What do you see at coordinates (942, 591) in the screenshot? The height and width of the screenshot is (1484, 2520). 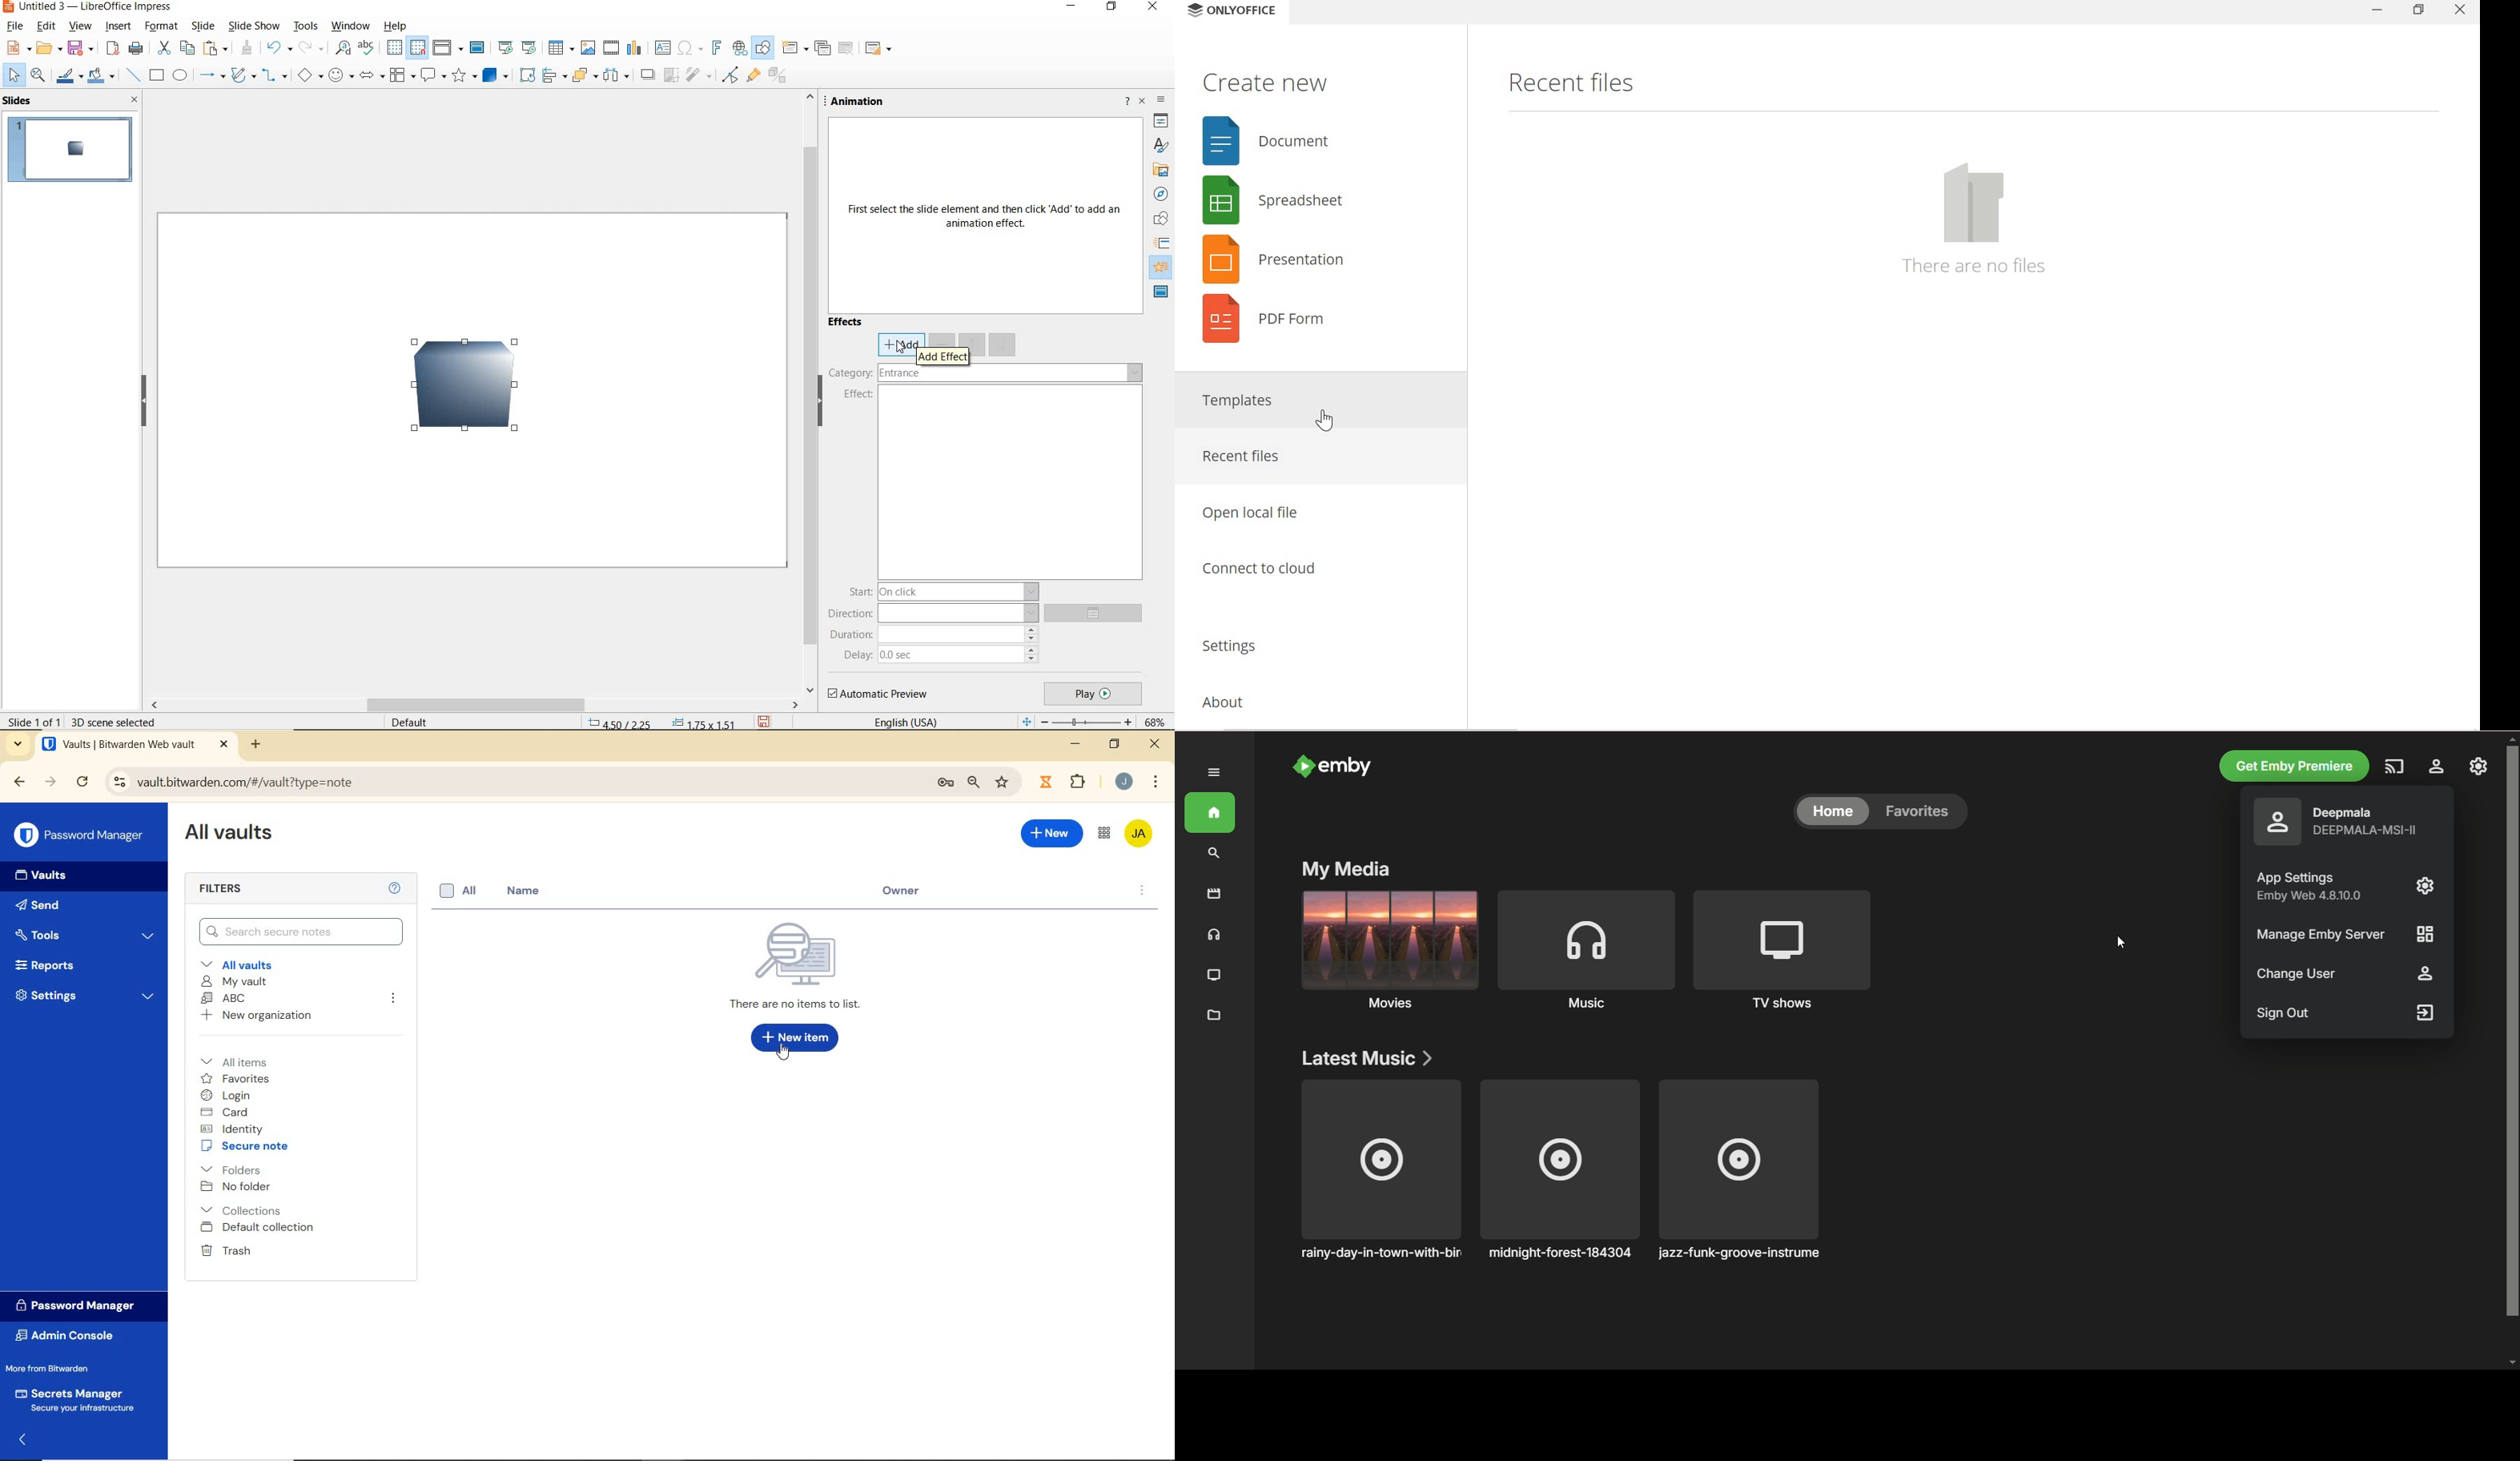 I see `start` at bounding box center [942, 591].